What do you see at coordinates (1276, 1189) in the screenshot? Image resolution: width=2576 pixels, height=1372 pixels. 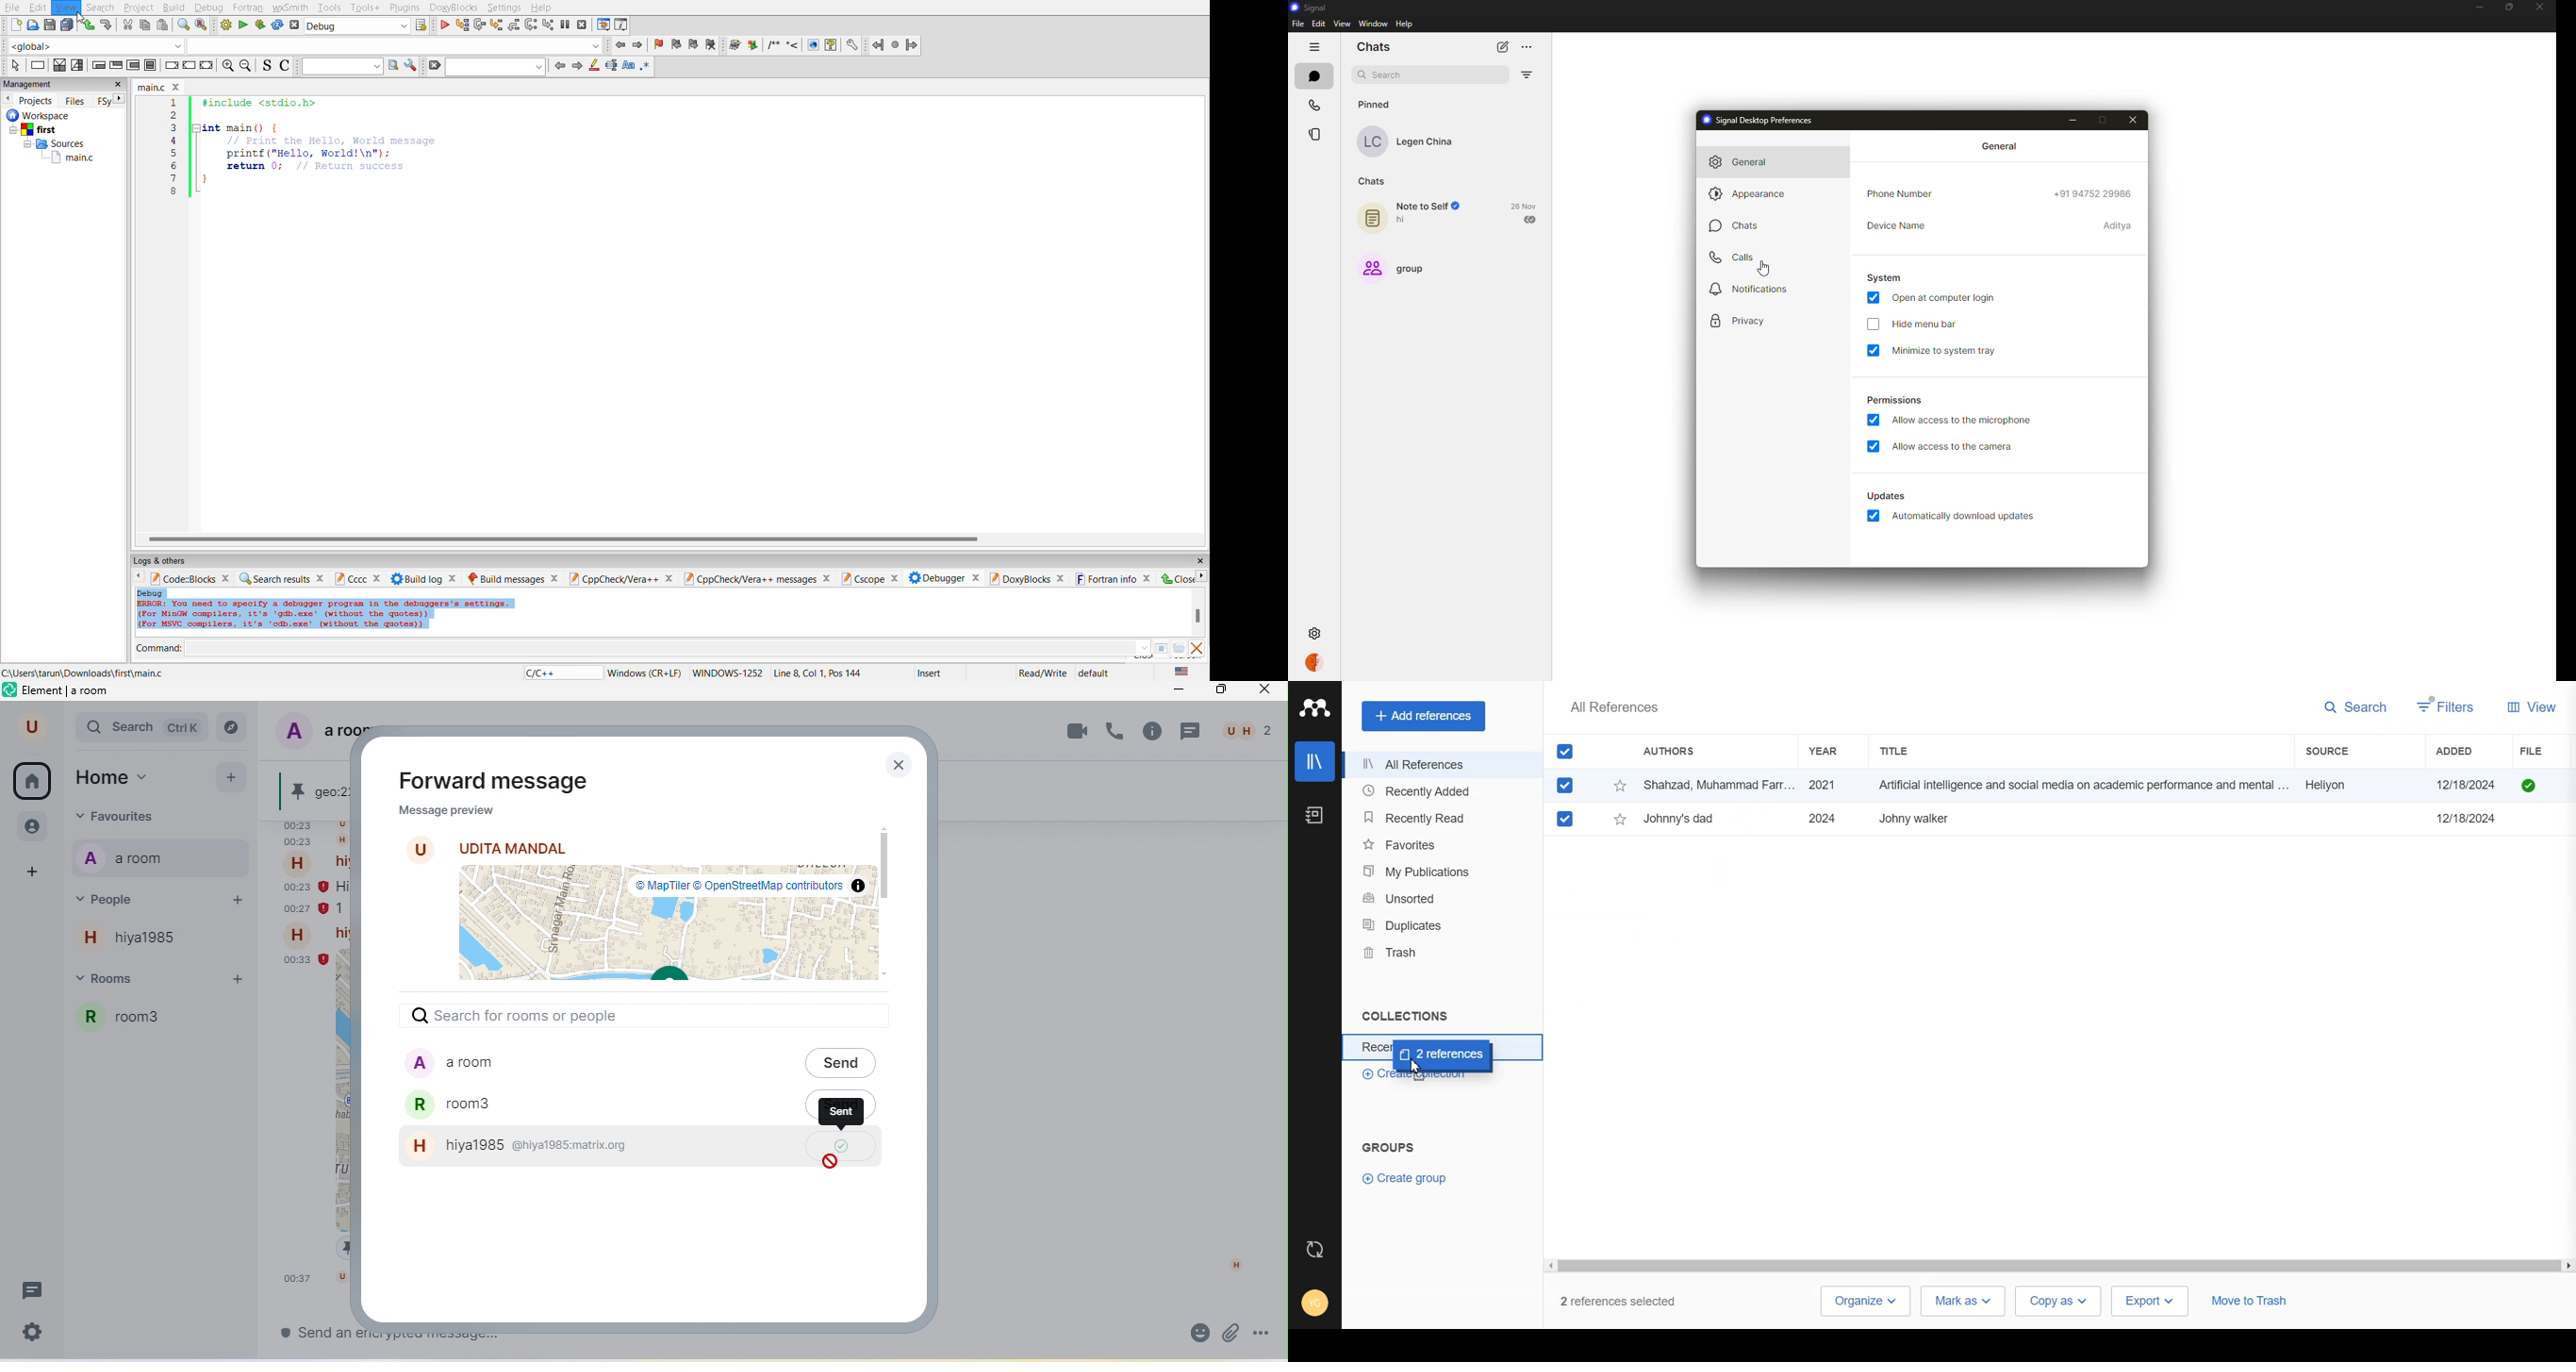 I see `vertical scroll bar` at bounding box center [1276, 1189].